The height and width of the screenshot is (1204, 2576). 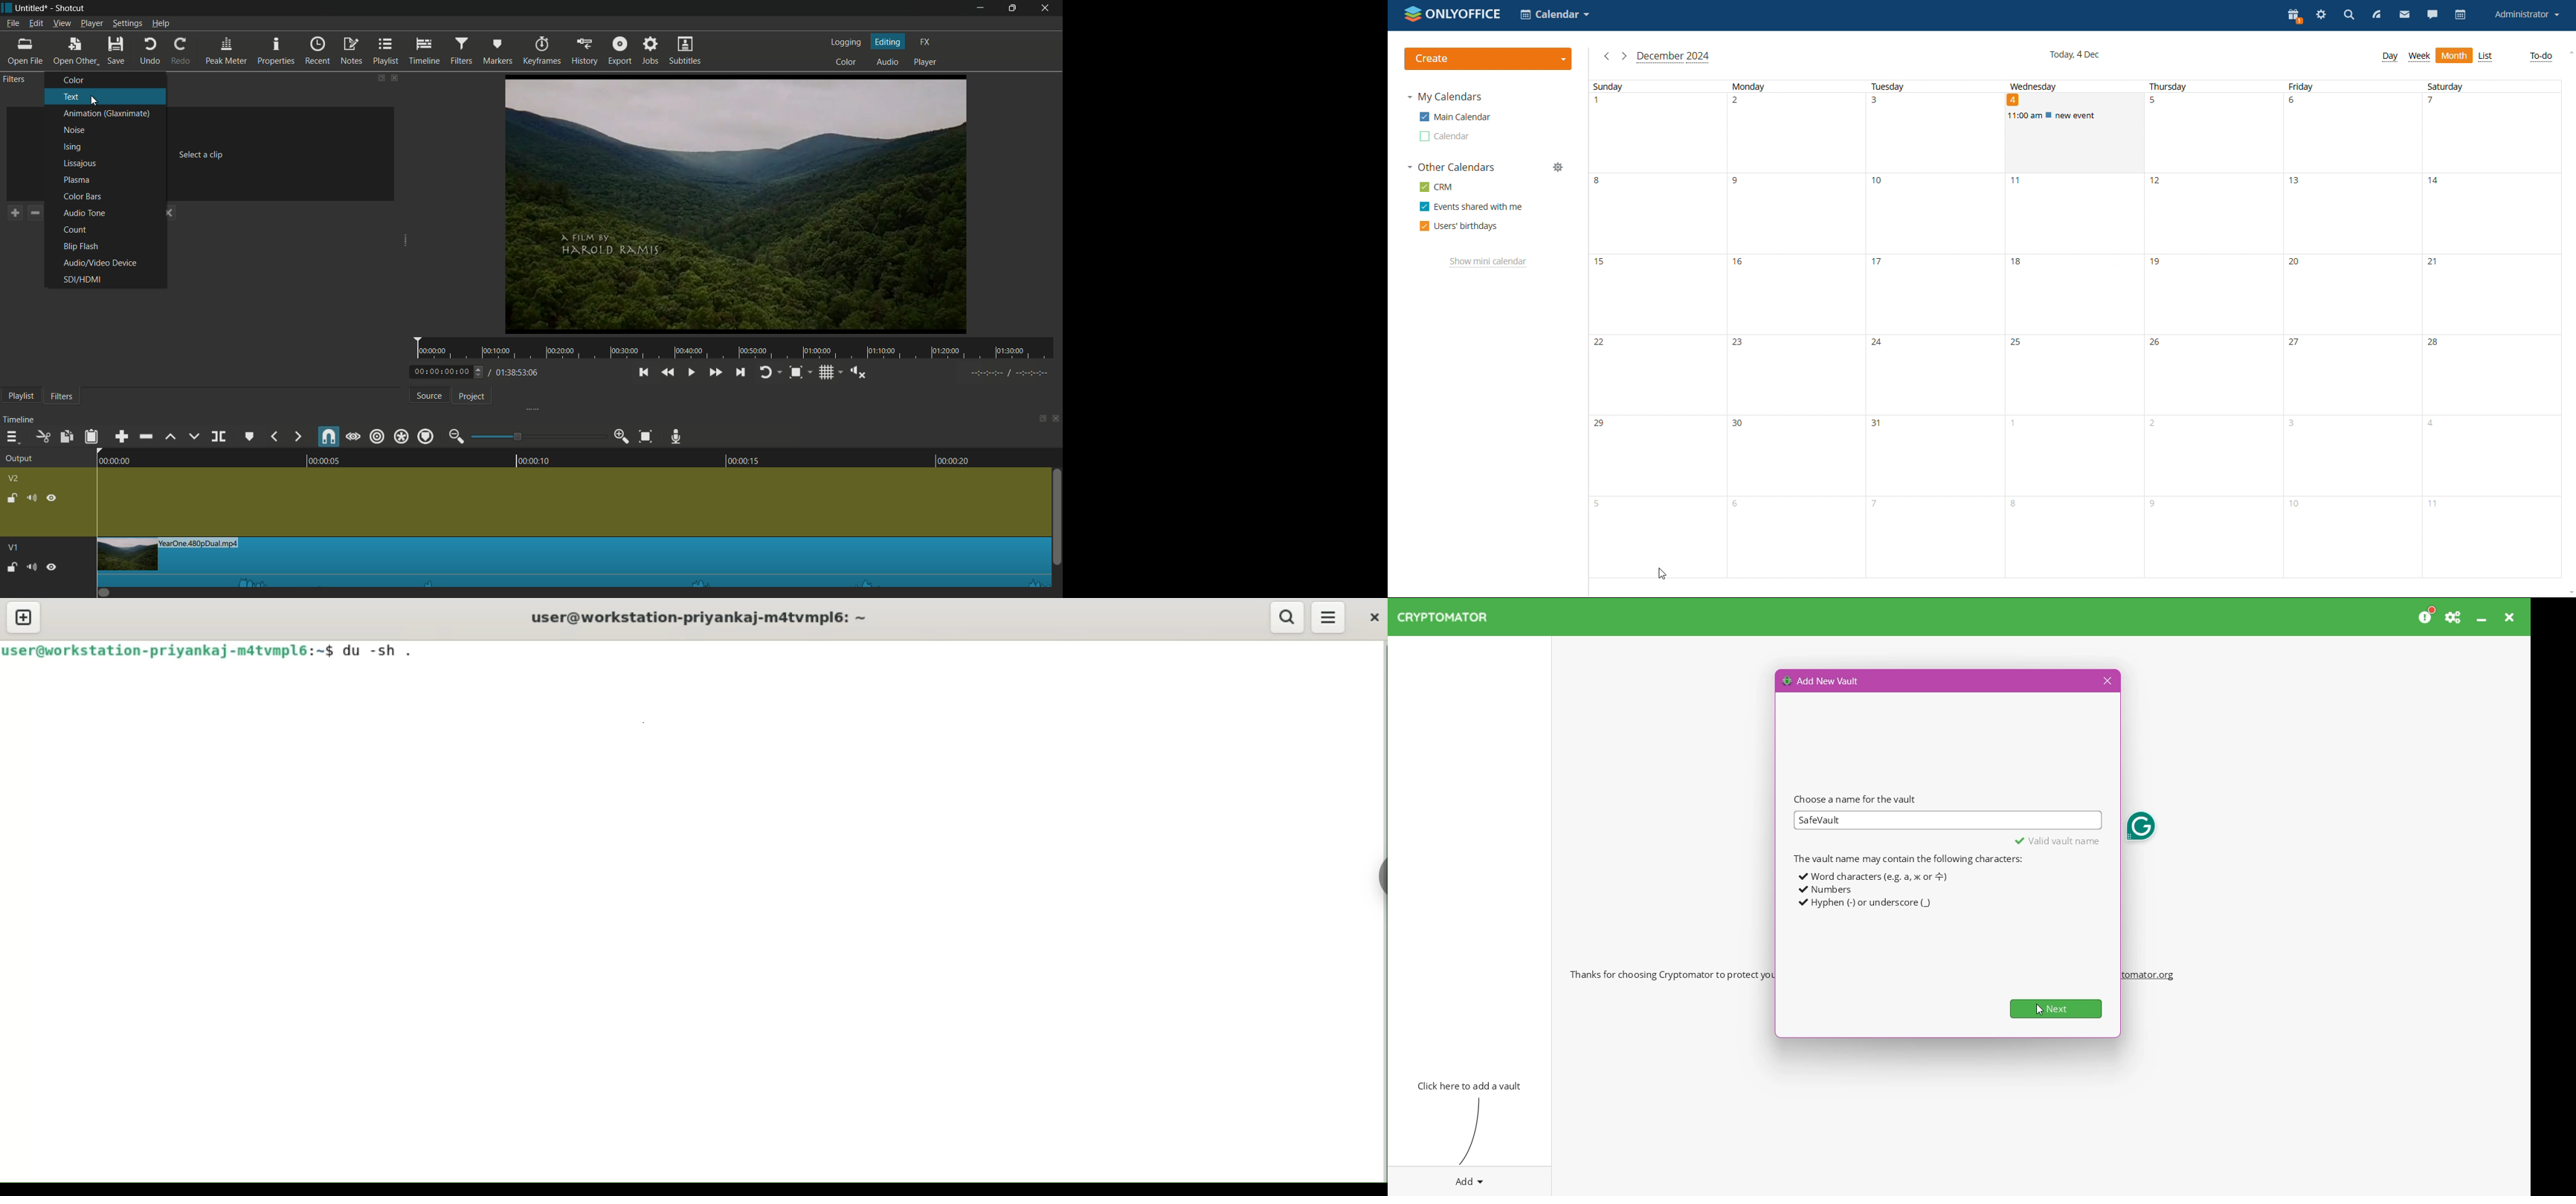 What do you see at coordinates (737, 458) in the screenshot?
I see `00:00:15` at bounding box center [737, 458].